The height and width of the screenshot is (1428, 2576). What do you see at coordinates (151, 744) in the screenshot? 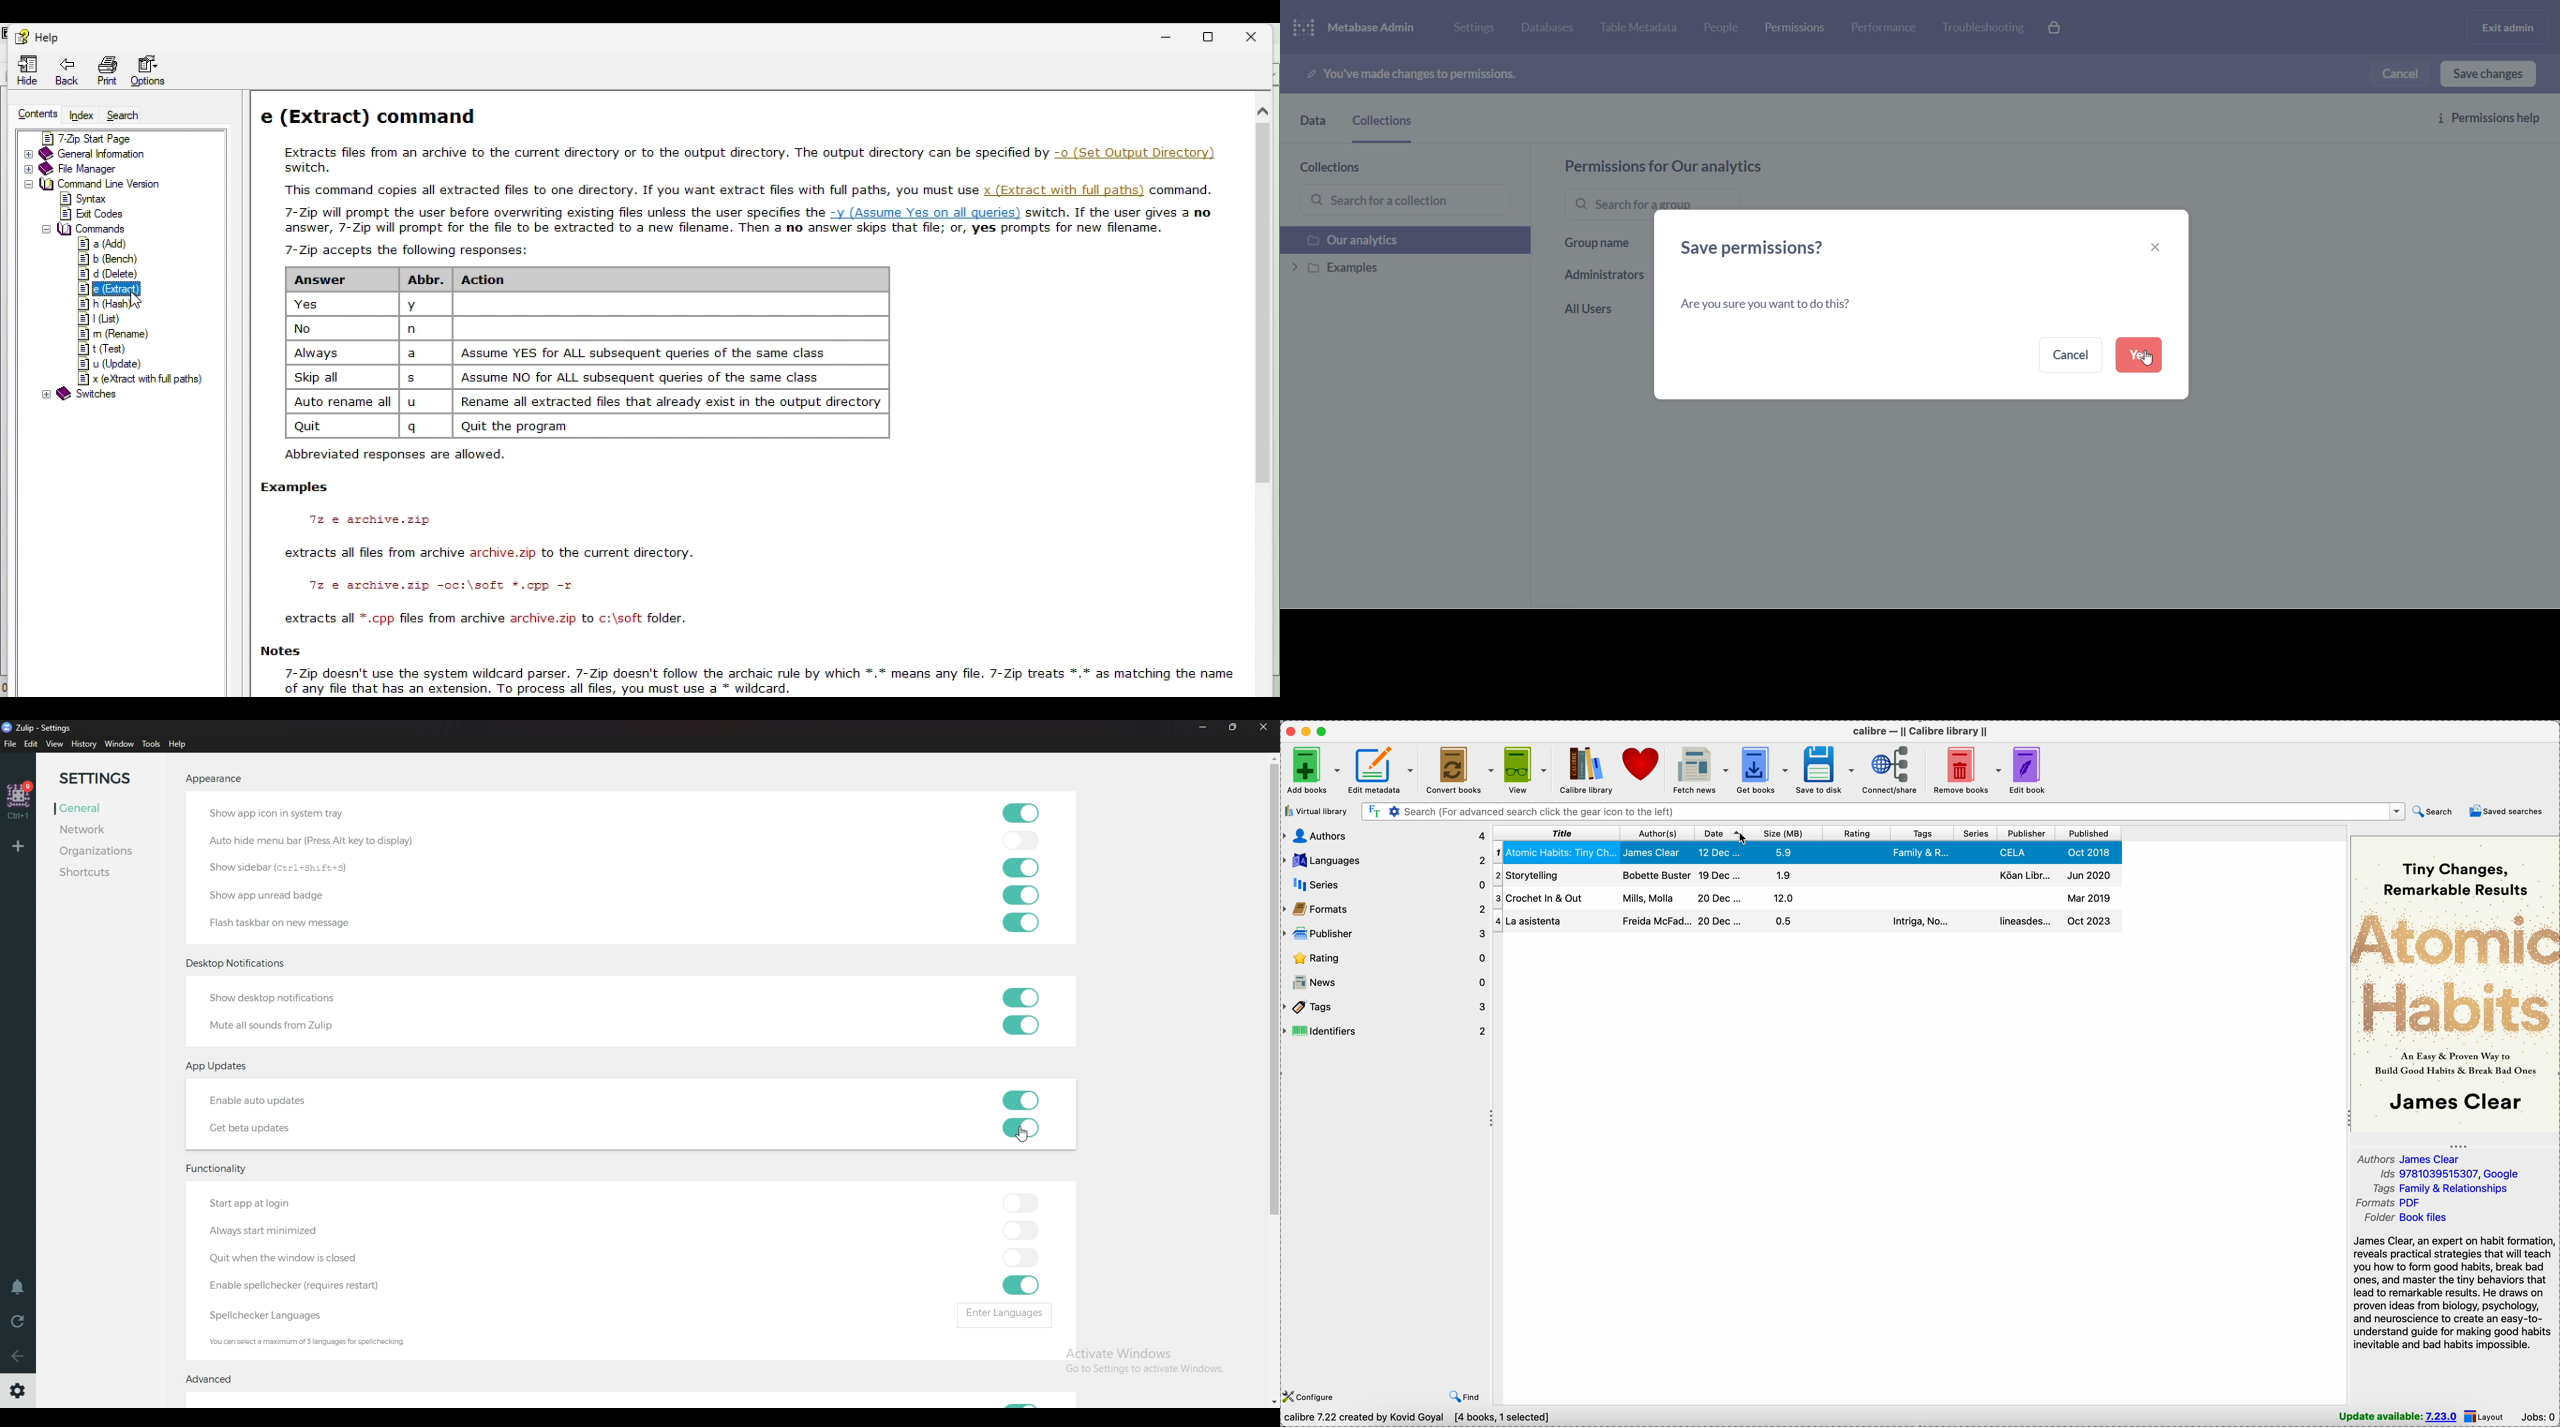
I see `Tools` at bounding box center [151, 744].